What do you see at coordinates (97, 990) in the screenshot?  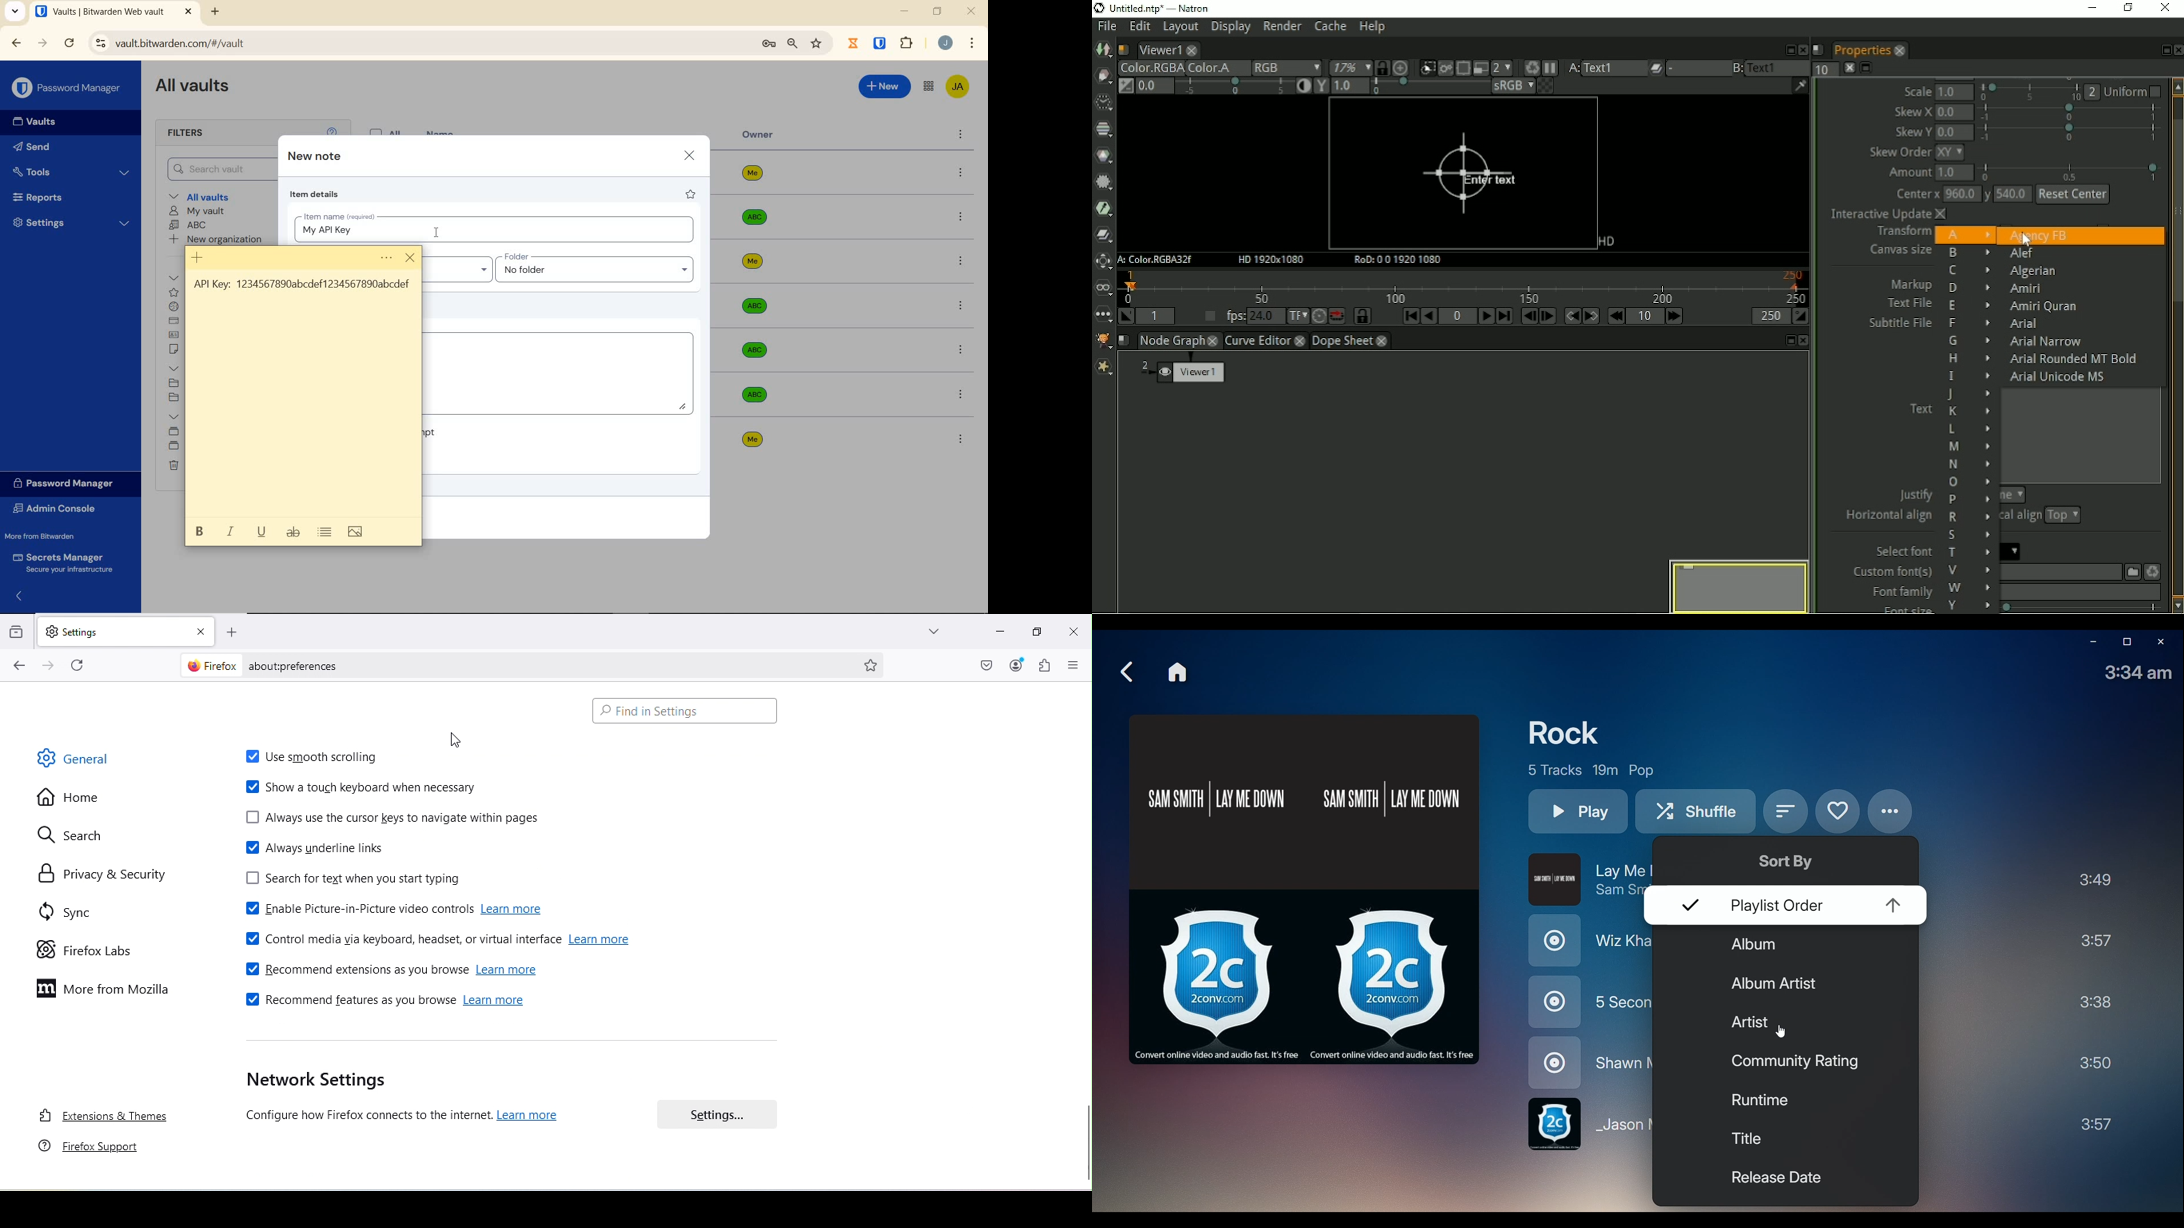 I see `More on mozilla` at bounding box center [97, 990].